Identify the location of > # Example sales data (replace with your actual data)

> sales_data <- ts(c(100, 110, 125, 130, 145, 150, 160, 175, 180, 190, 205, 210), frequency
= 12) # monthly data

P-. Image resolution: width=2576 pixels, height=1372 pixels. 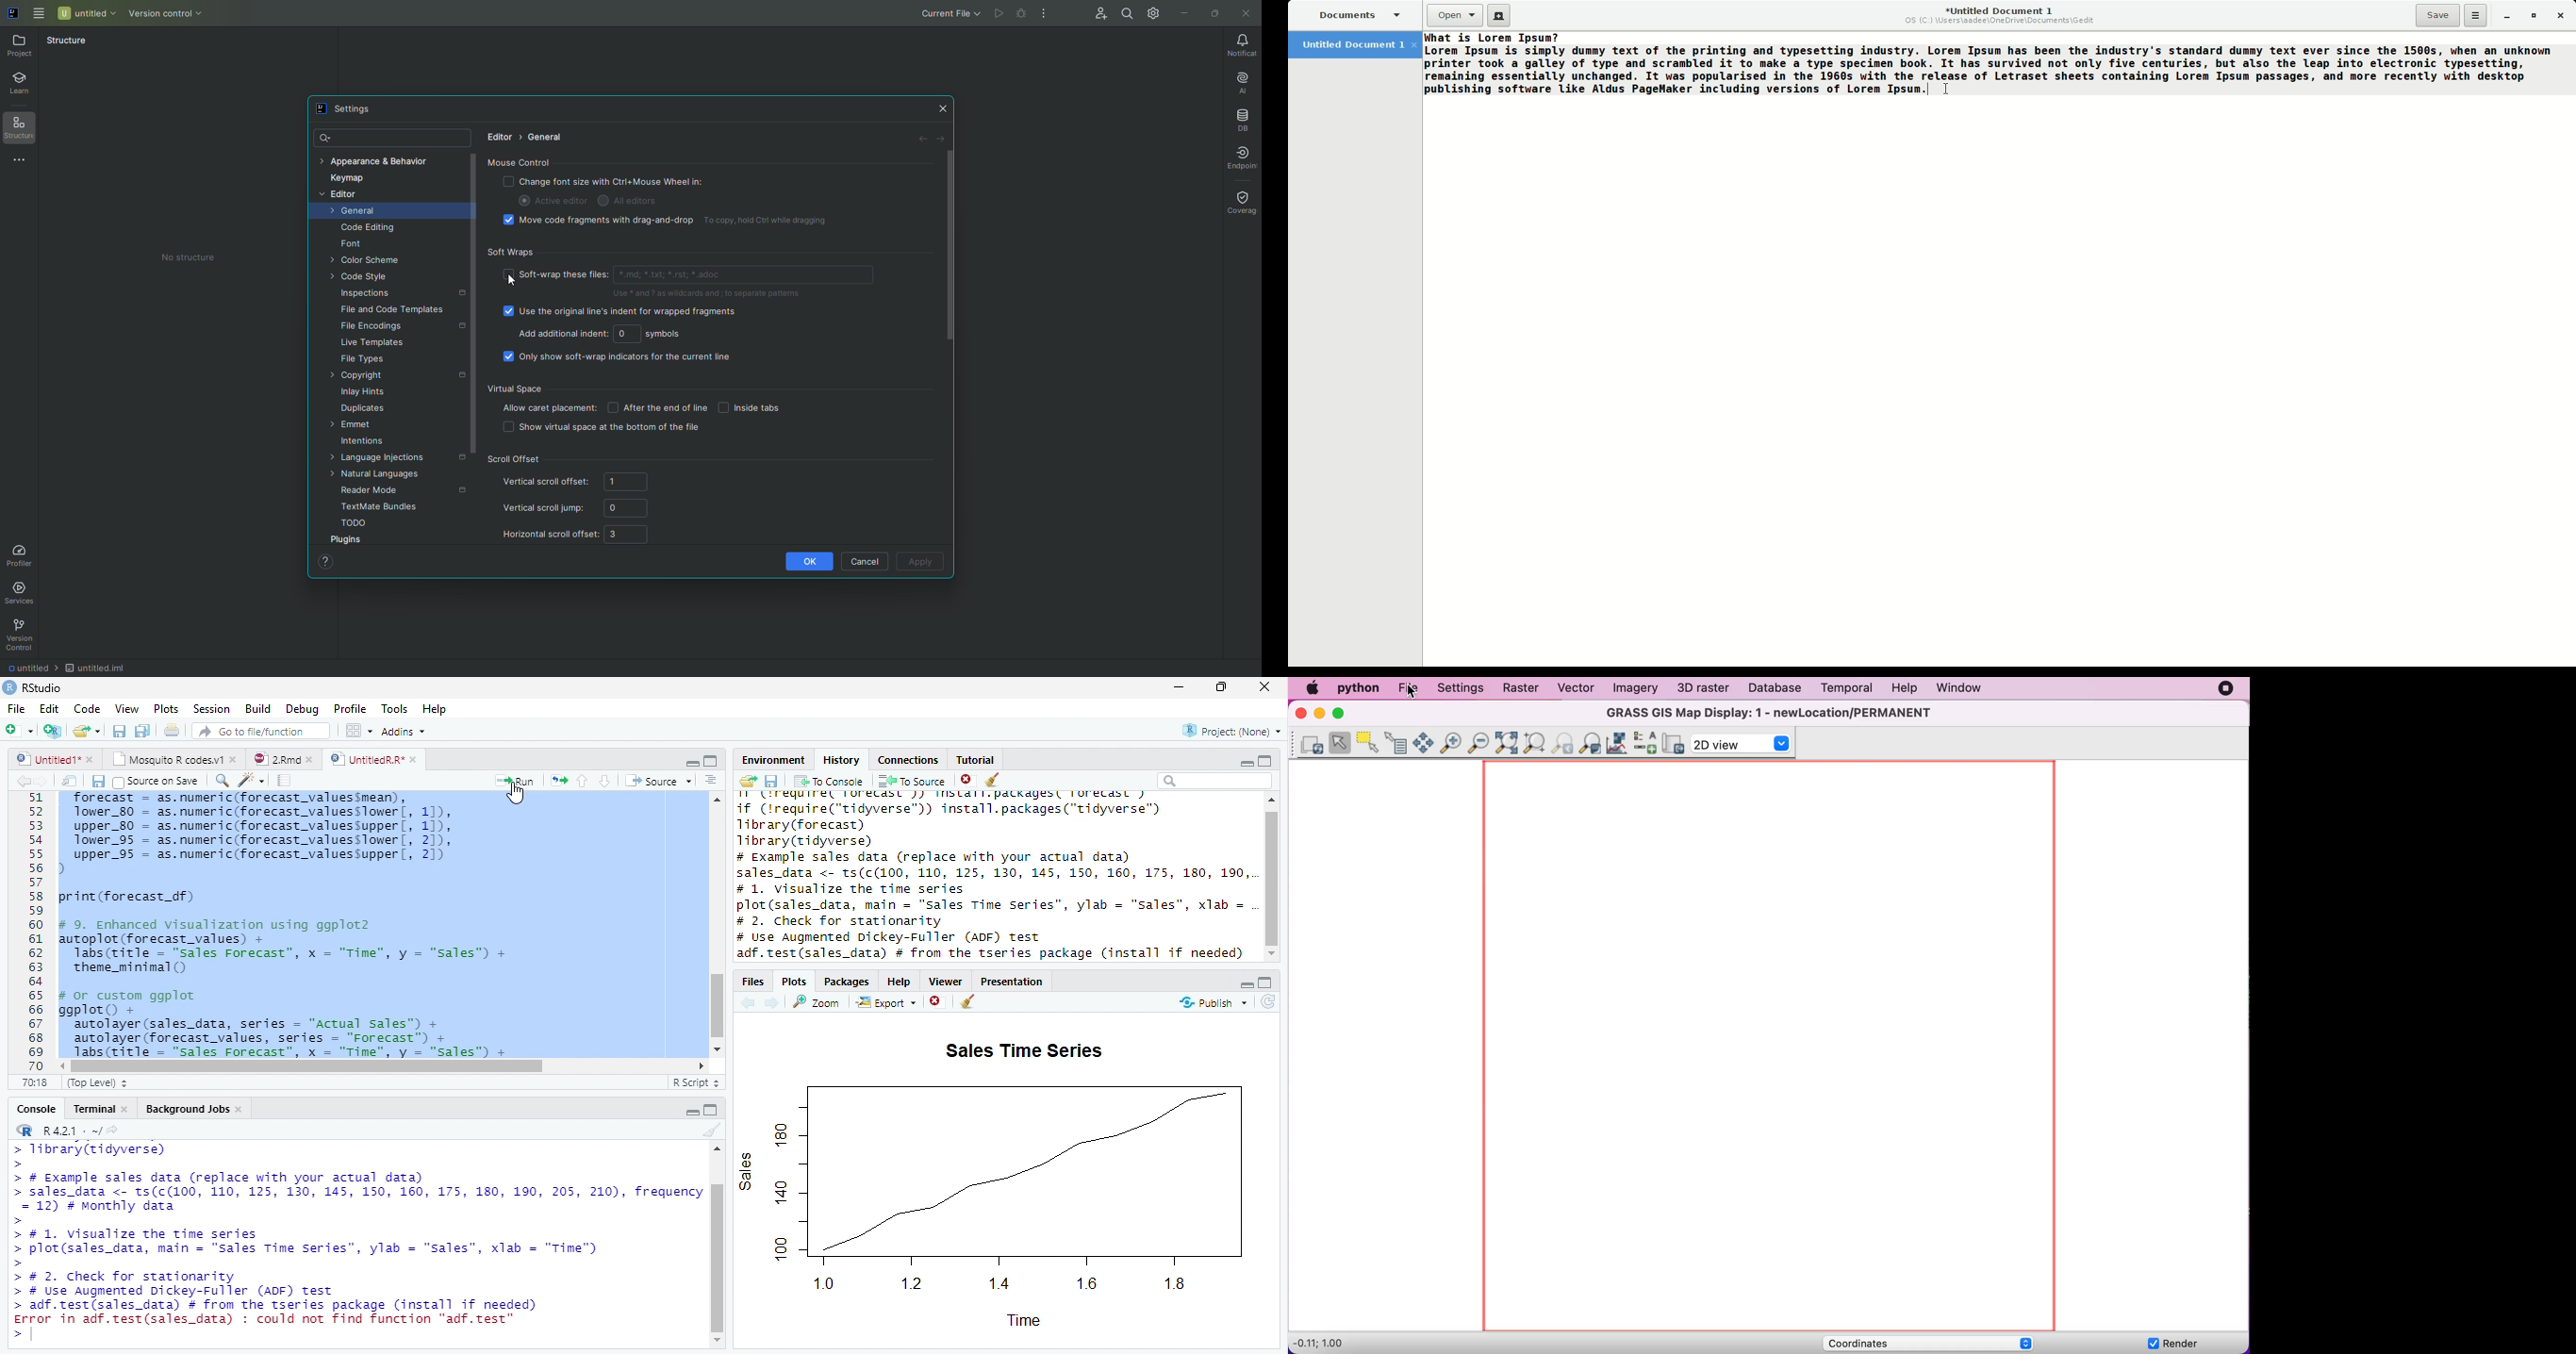
(357, 1197).